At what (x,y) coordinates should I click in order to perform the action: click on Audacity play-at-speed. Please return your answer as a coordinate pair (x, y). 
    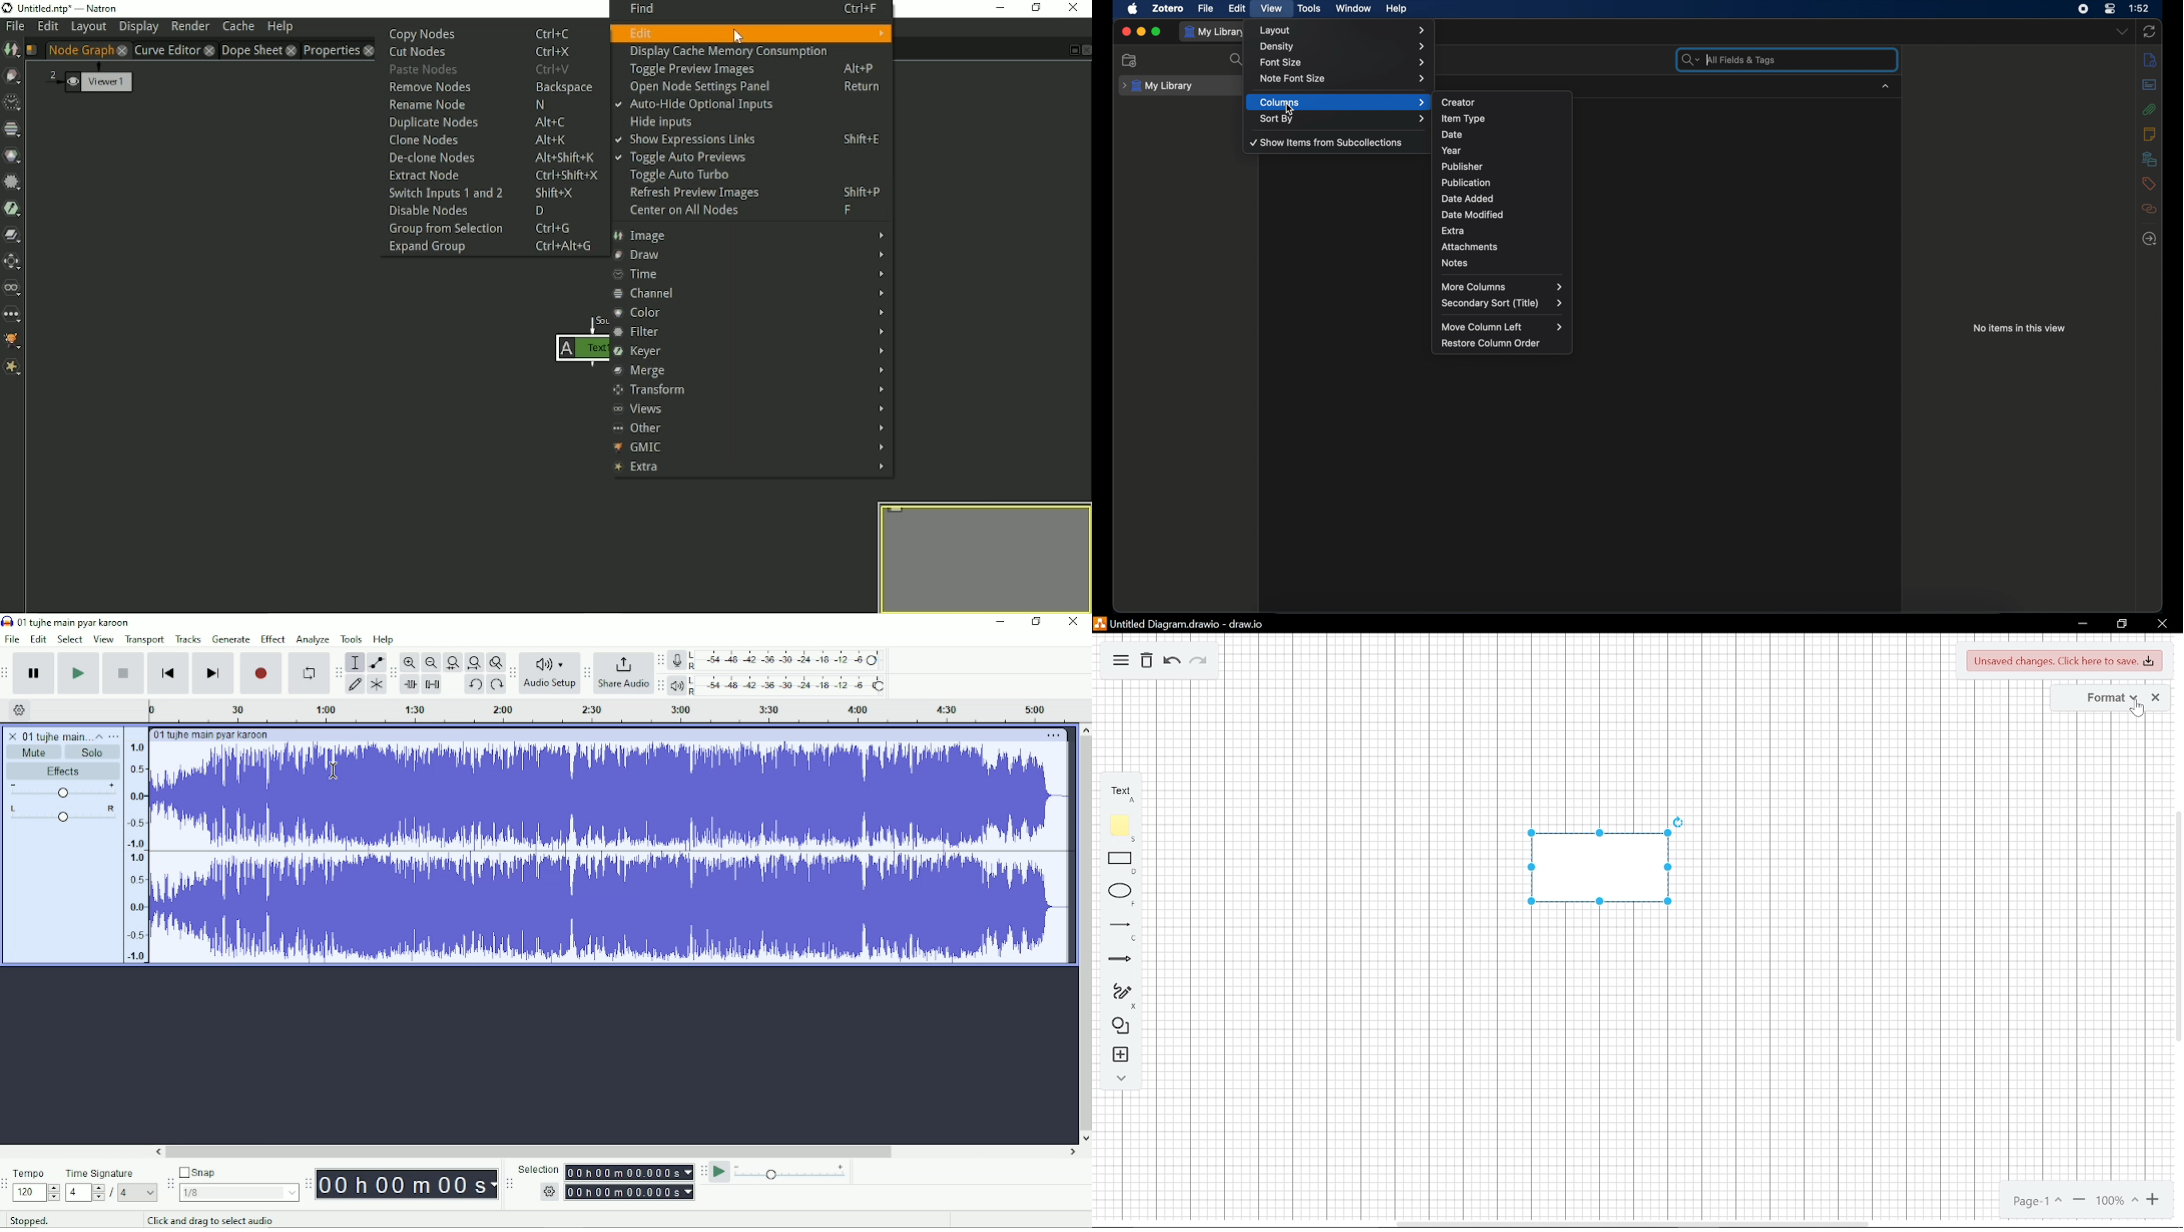
    Looking at the image, I should click on (703, 1172).